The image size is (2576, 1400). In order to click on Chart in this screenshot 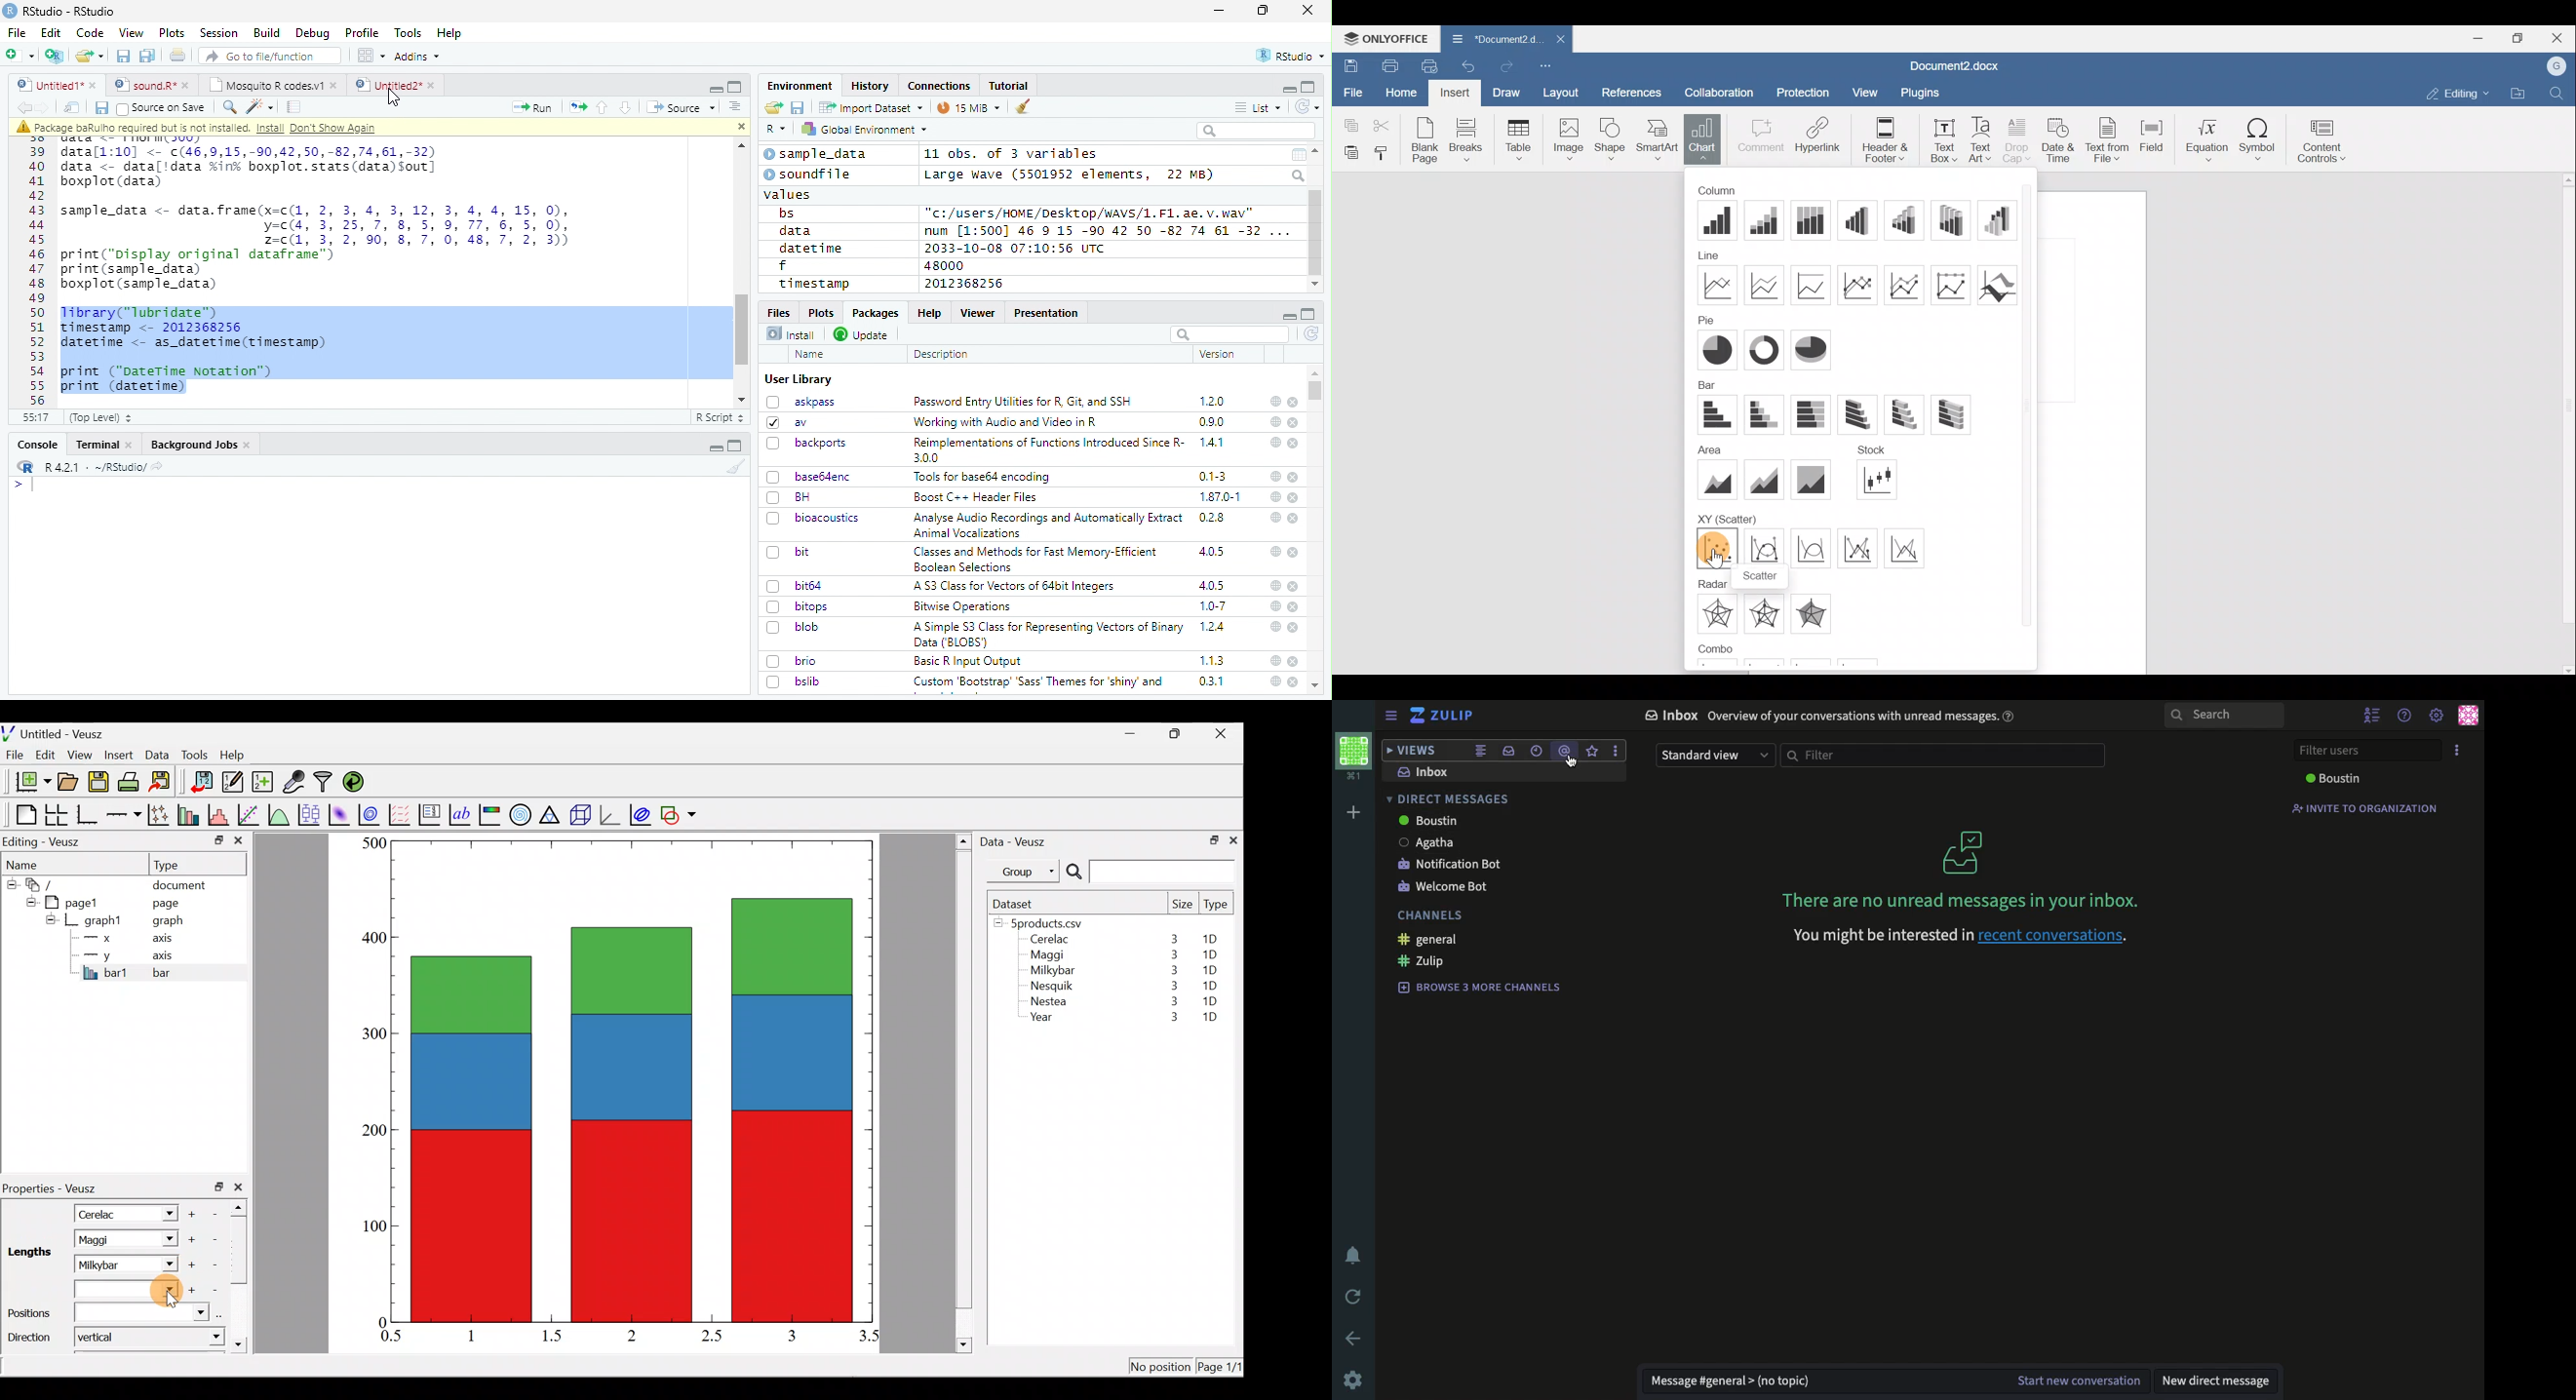, I will do `click(1703, 139)`.